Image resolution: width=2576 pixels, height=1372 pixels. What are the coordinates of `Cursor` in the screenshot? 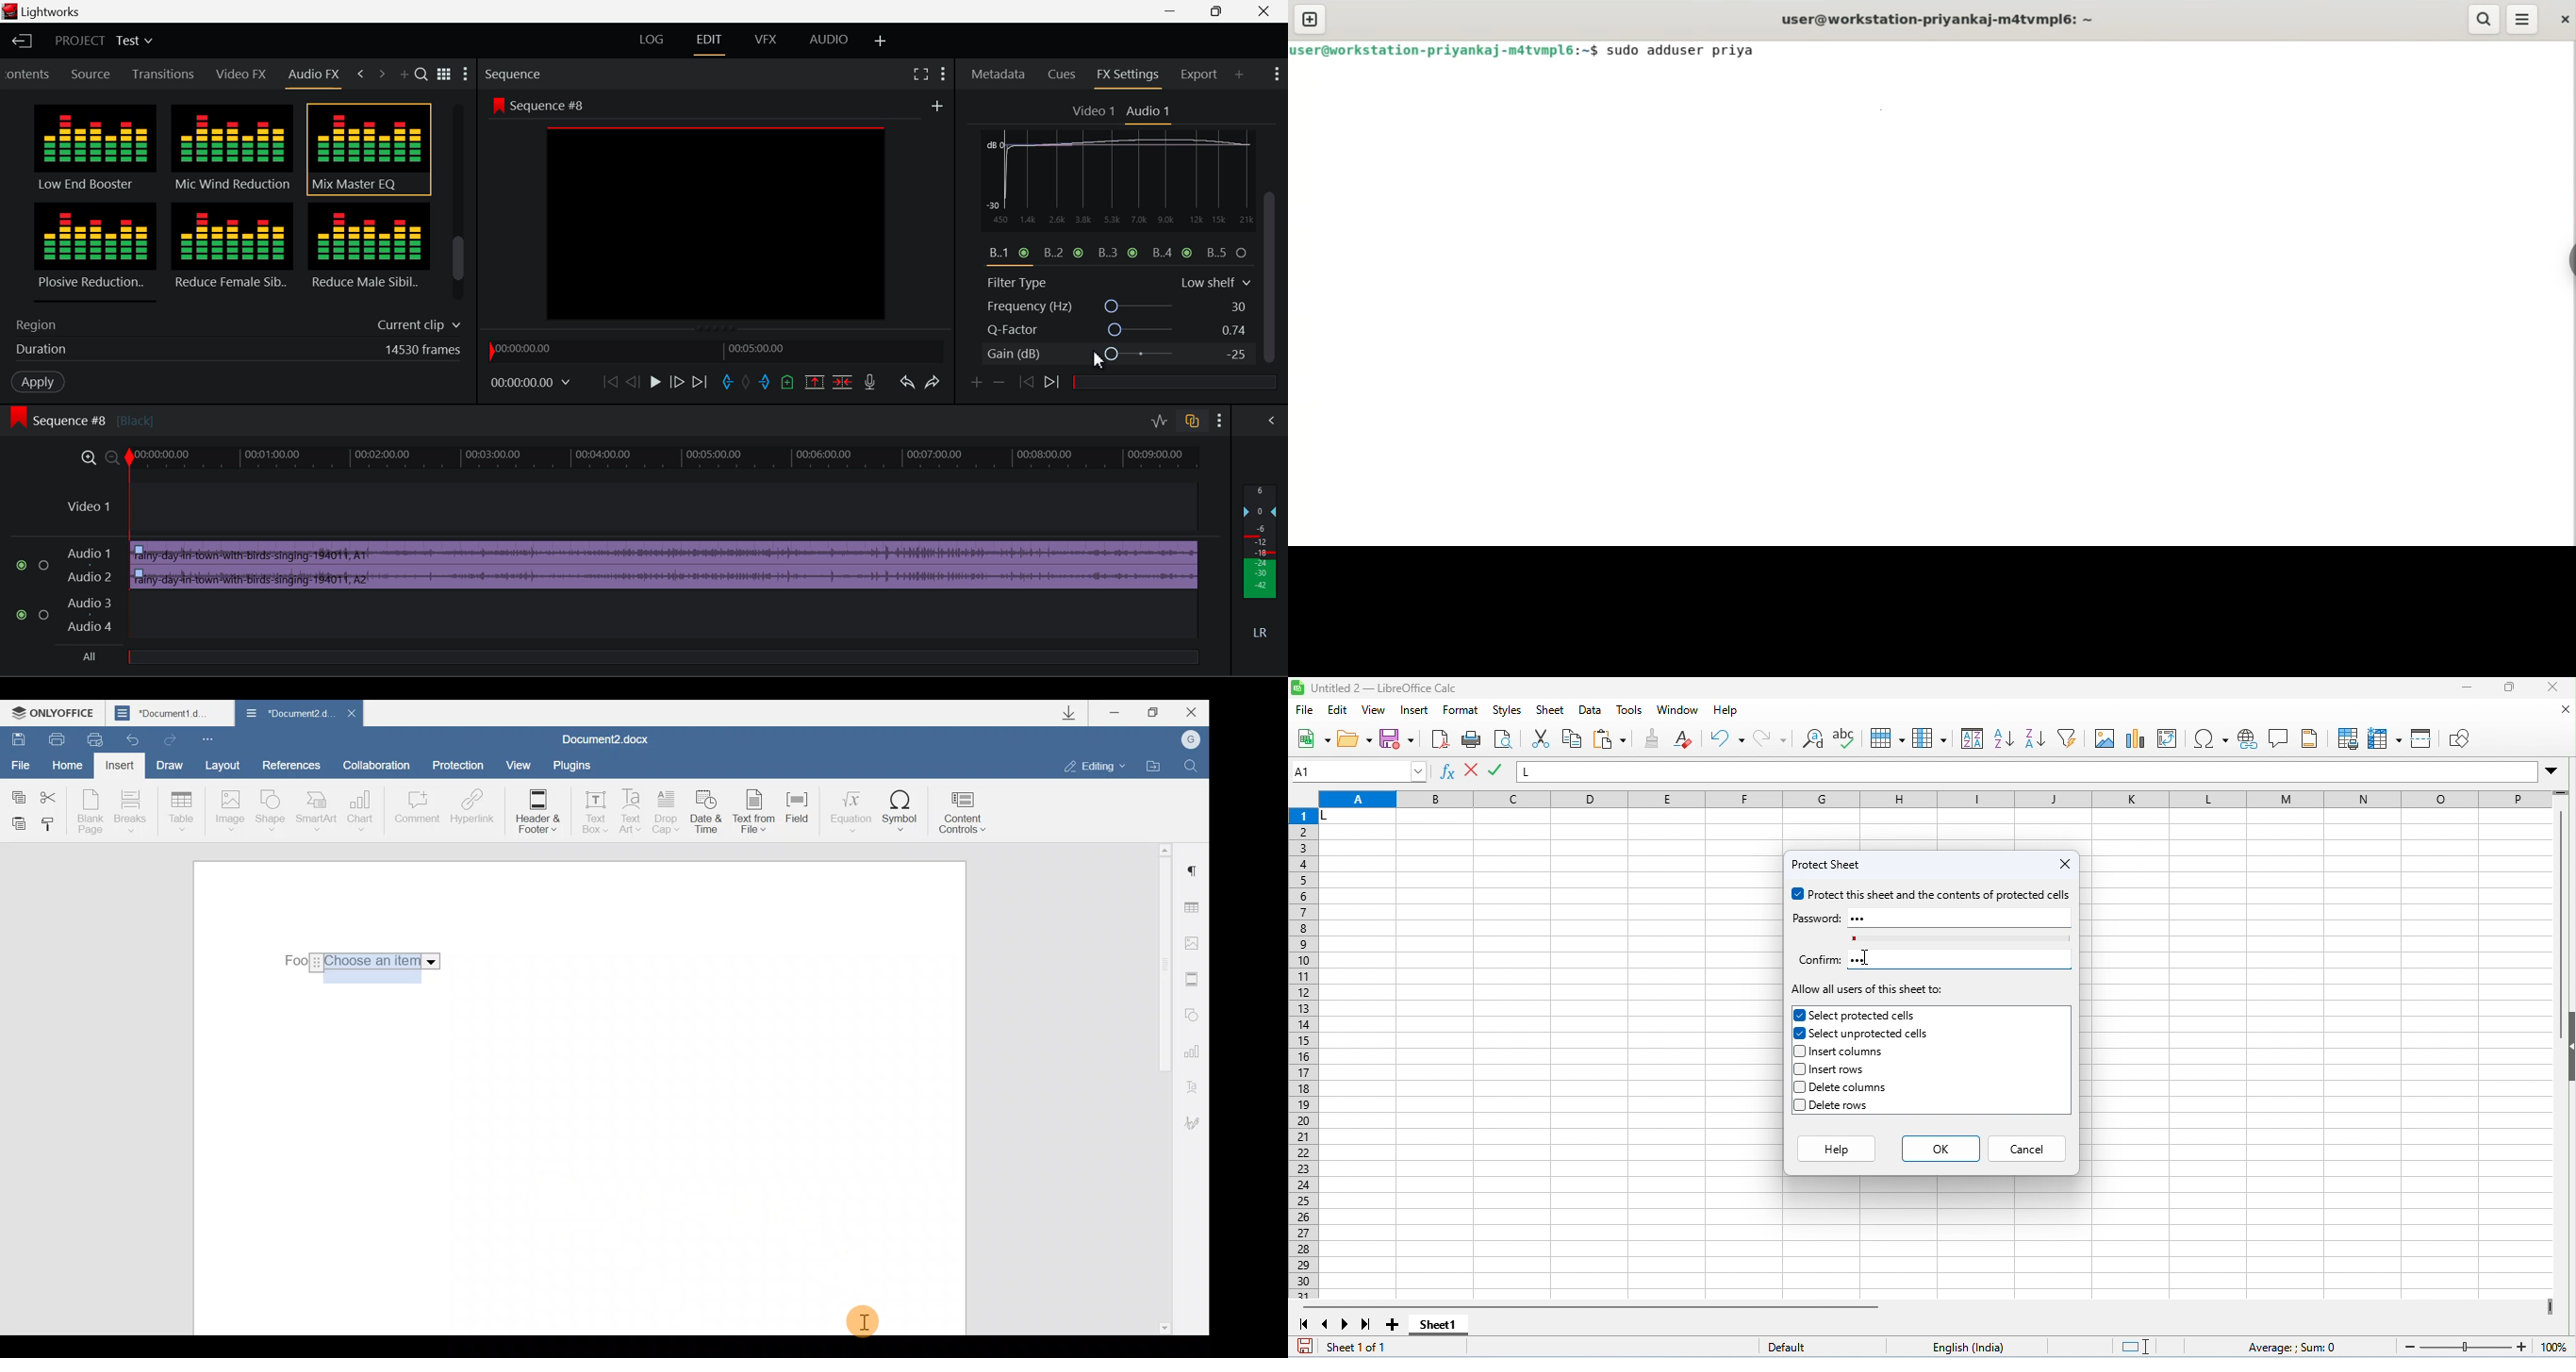 It's located at (864, 1322).